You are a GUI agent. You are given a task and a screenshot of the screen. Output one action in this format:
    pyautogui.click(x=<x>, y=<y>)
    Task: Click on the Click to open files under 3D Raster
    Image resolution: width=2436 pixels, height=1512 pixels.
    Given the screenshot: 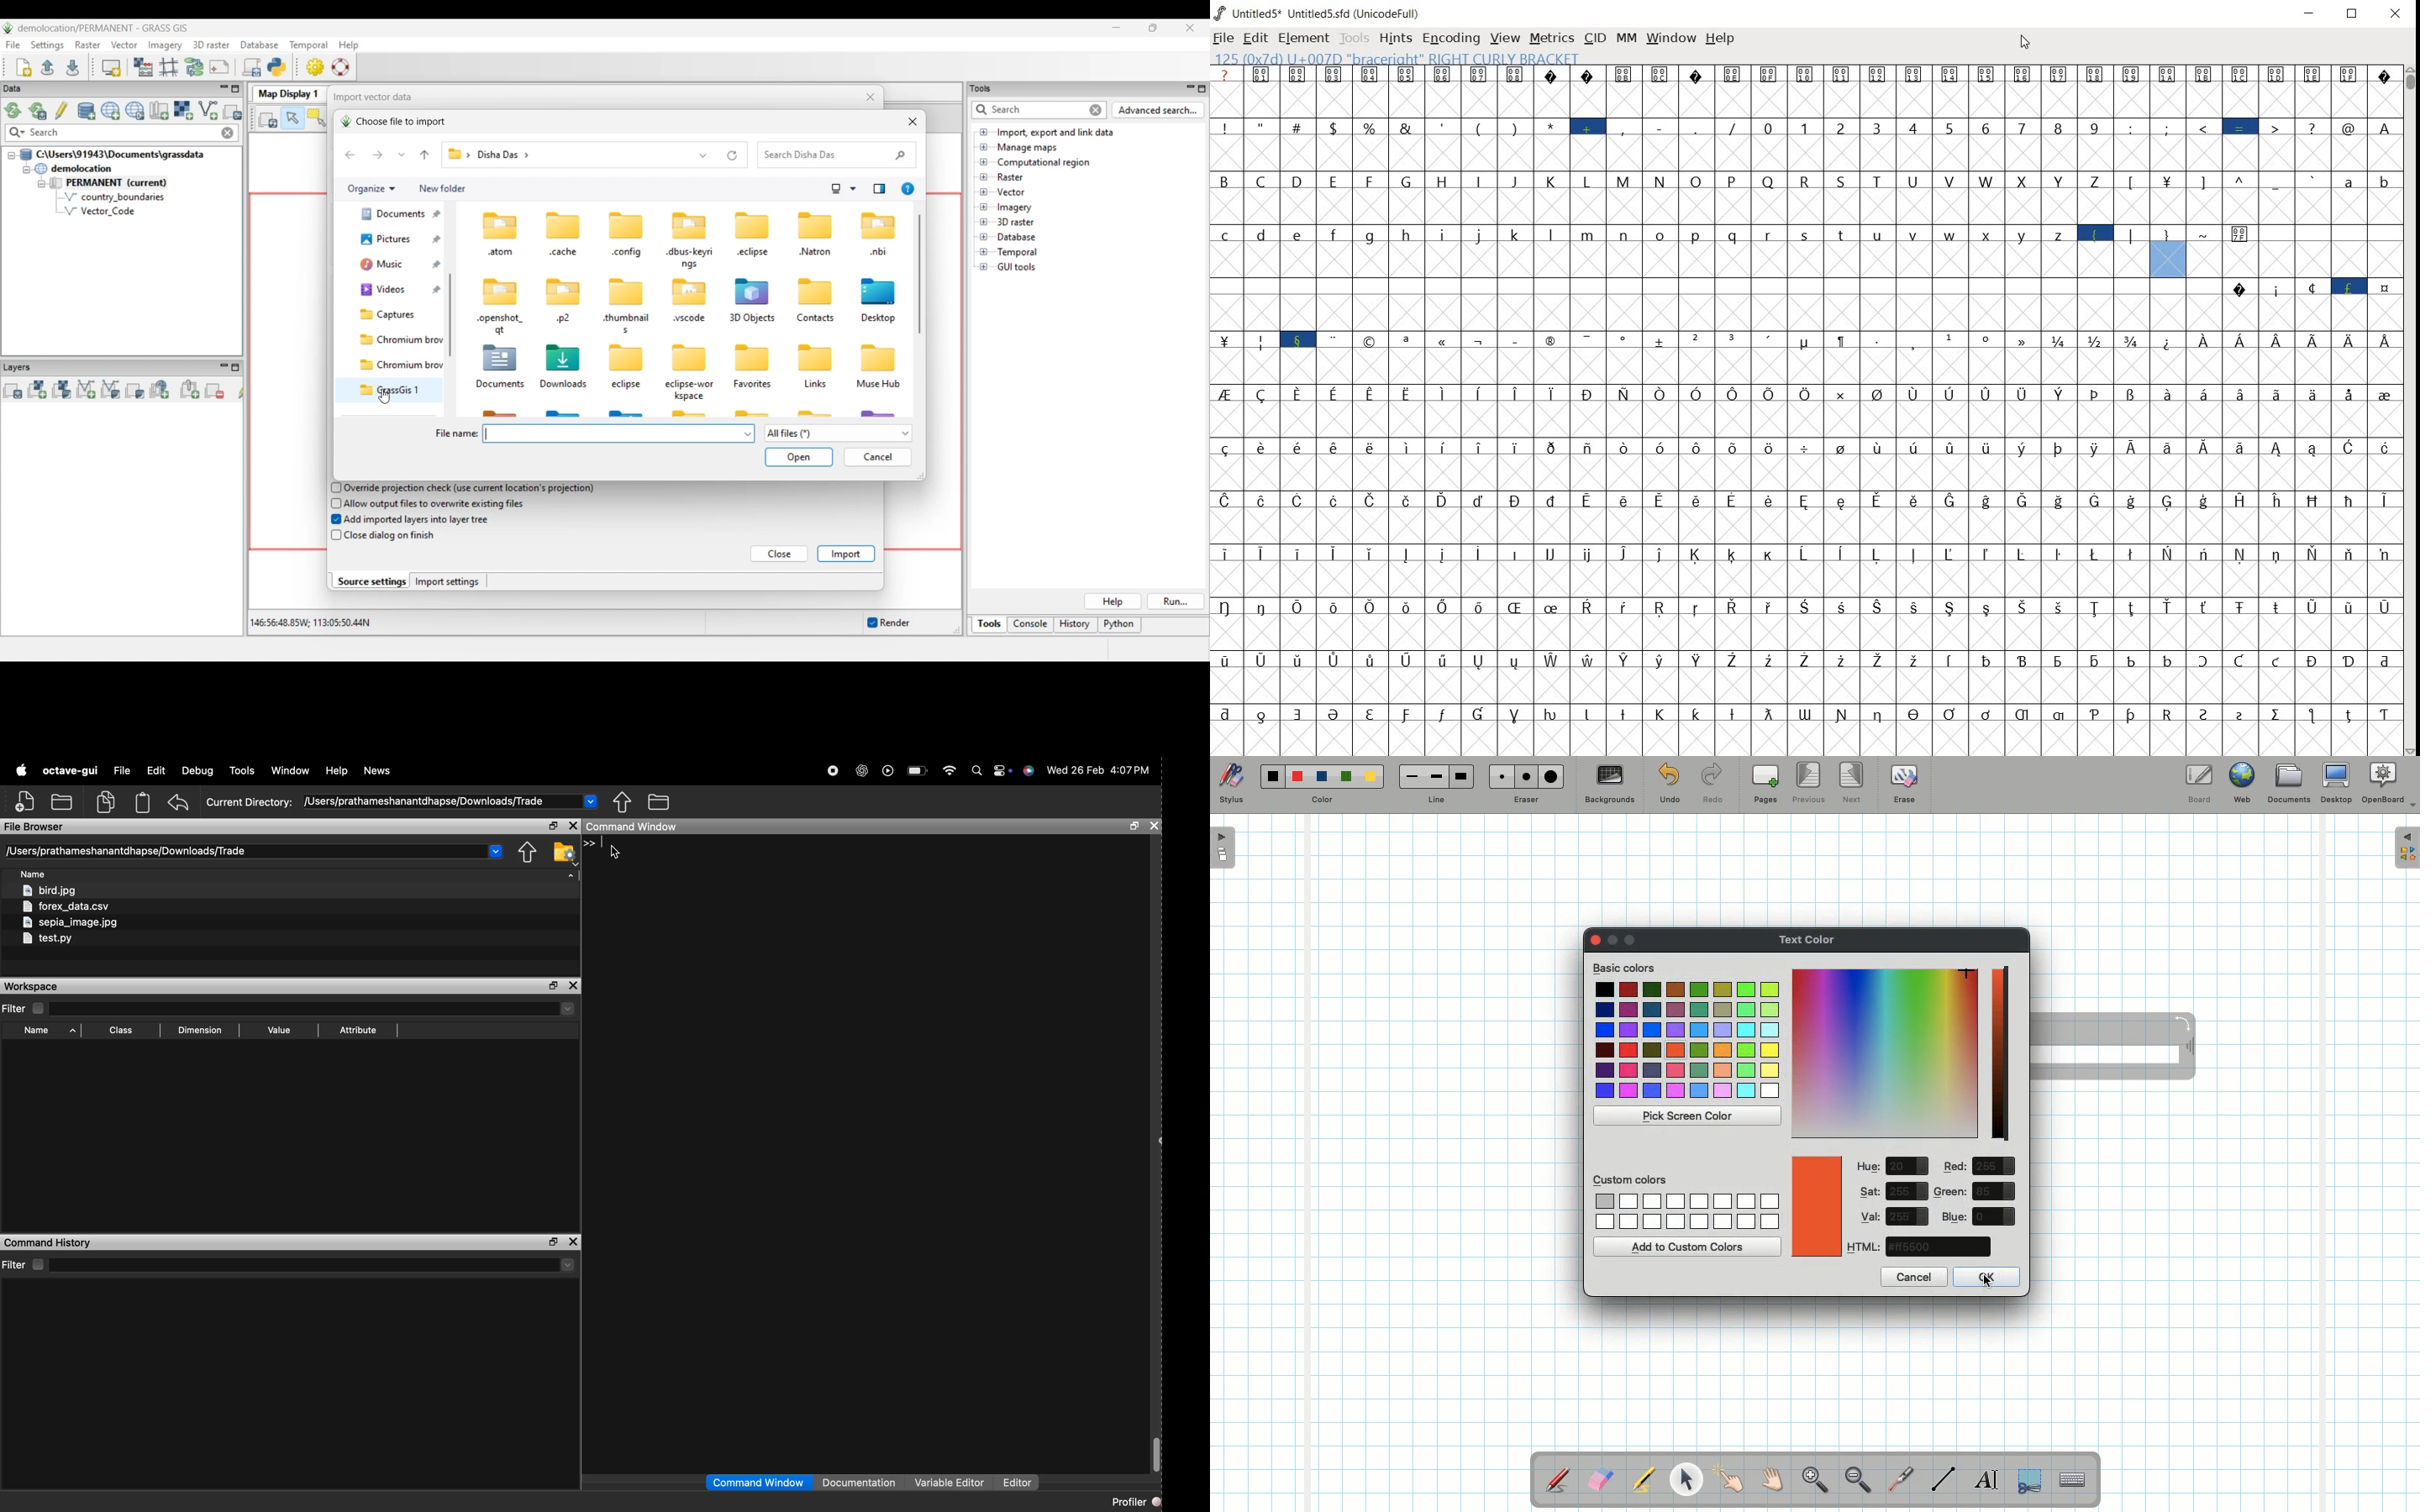 What is the action you would take?
    pyautogui.click(x=984, y=222)
    